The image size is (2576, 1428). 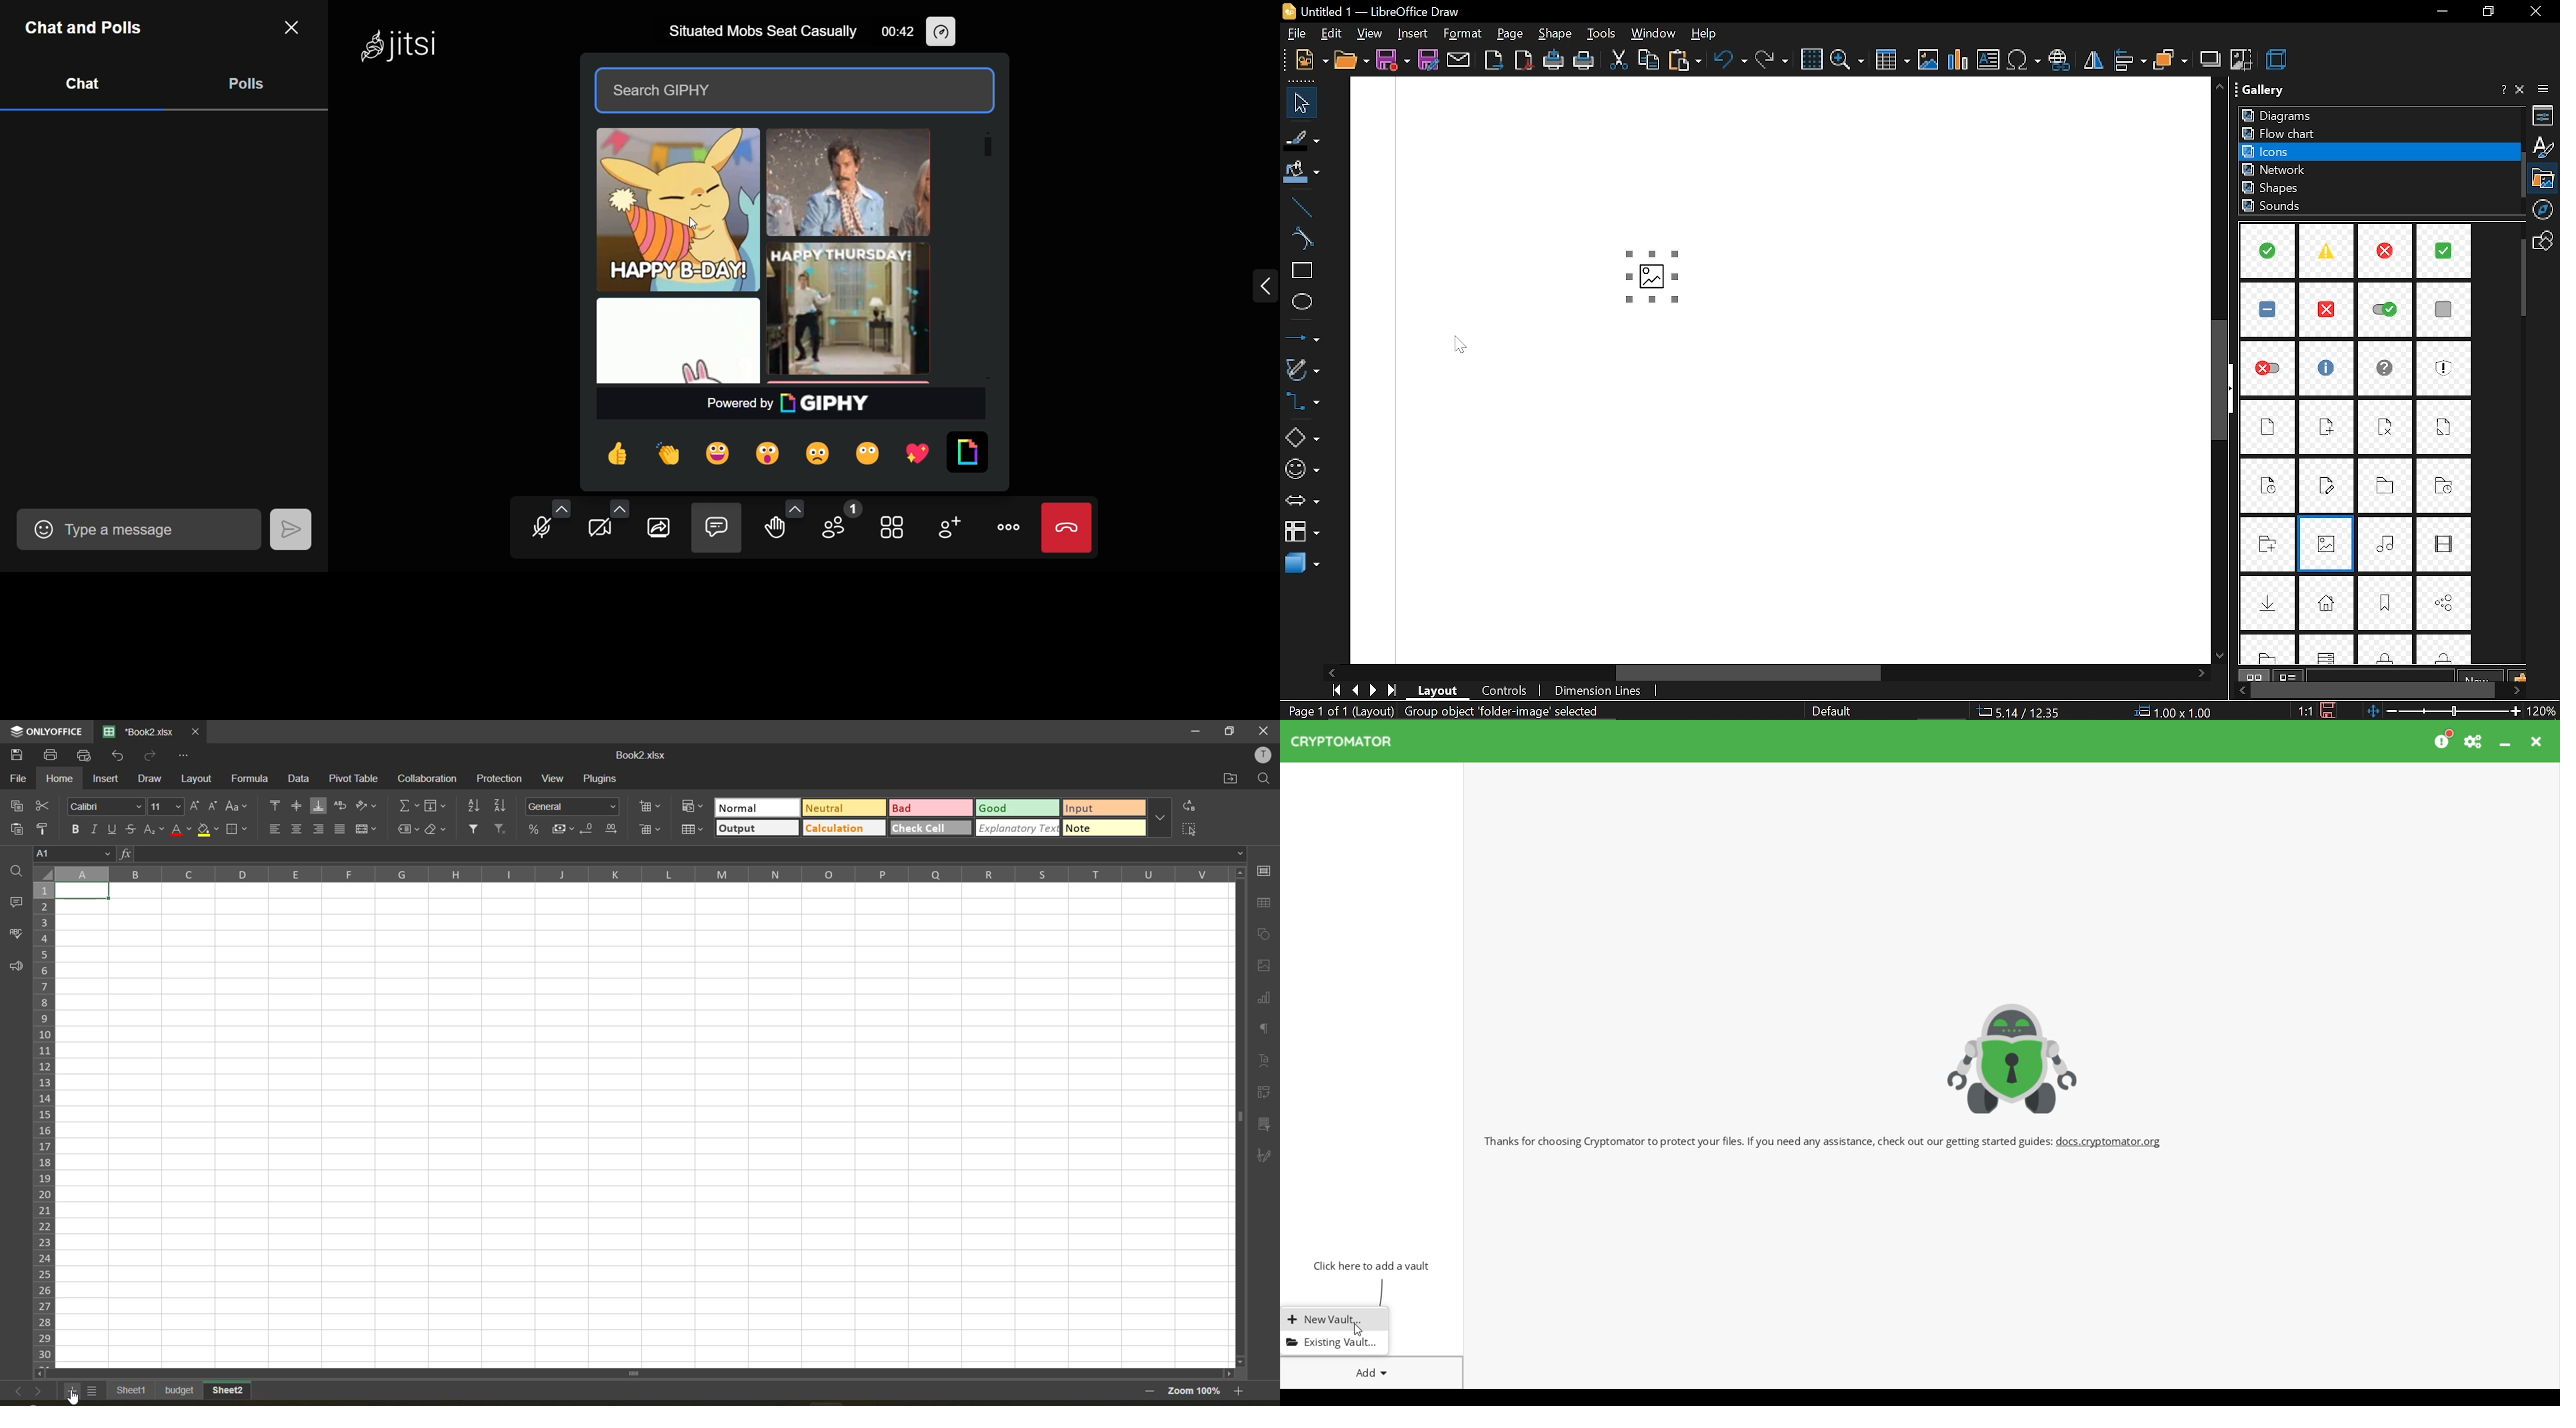 I want to click on data, so click(x=301, y=781).